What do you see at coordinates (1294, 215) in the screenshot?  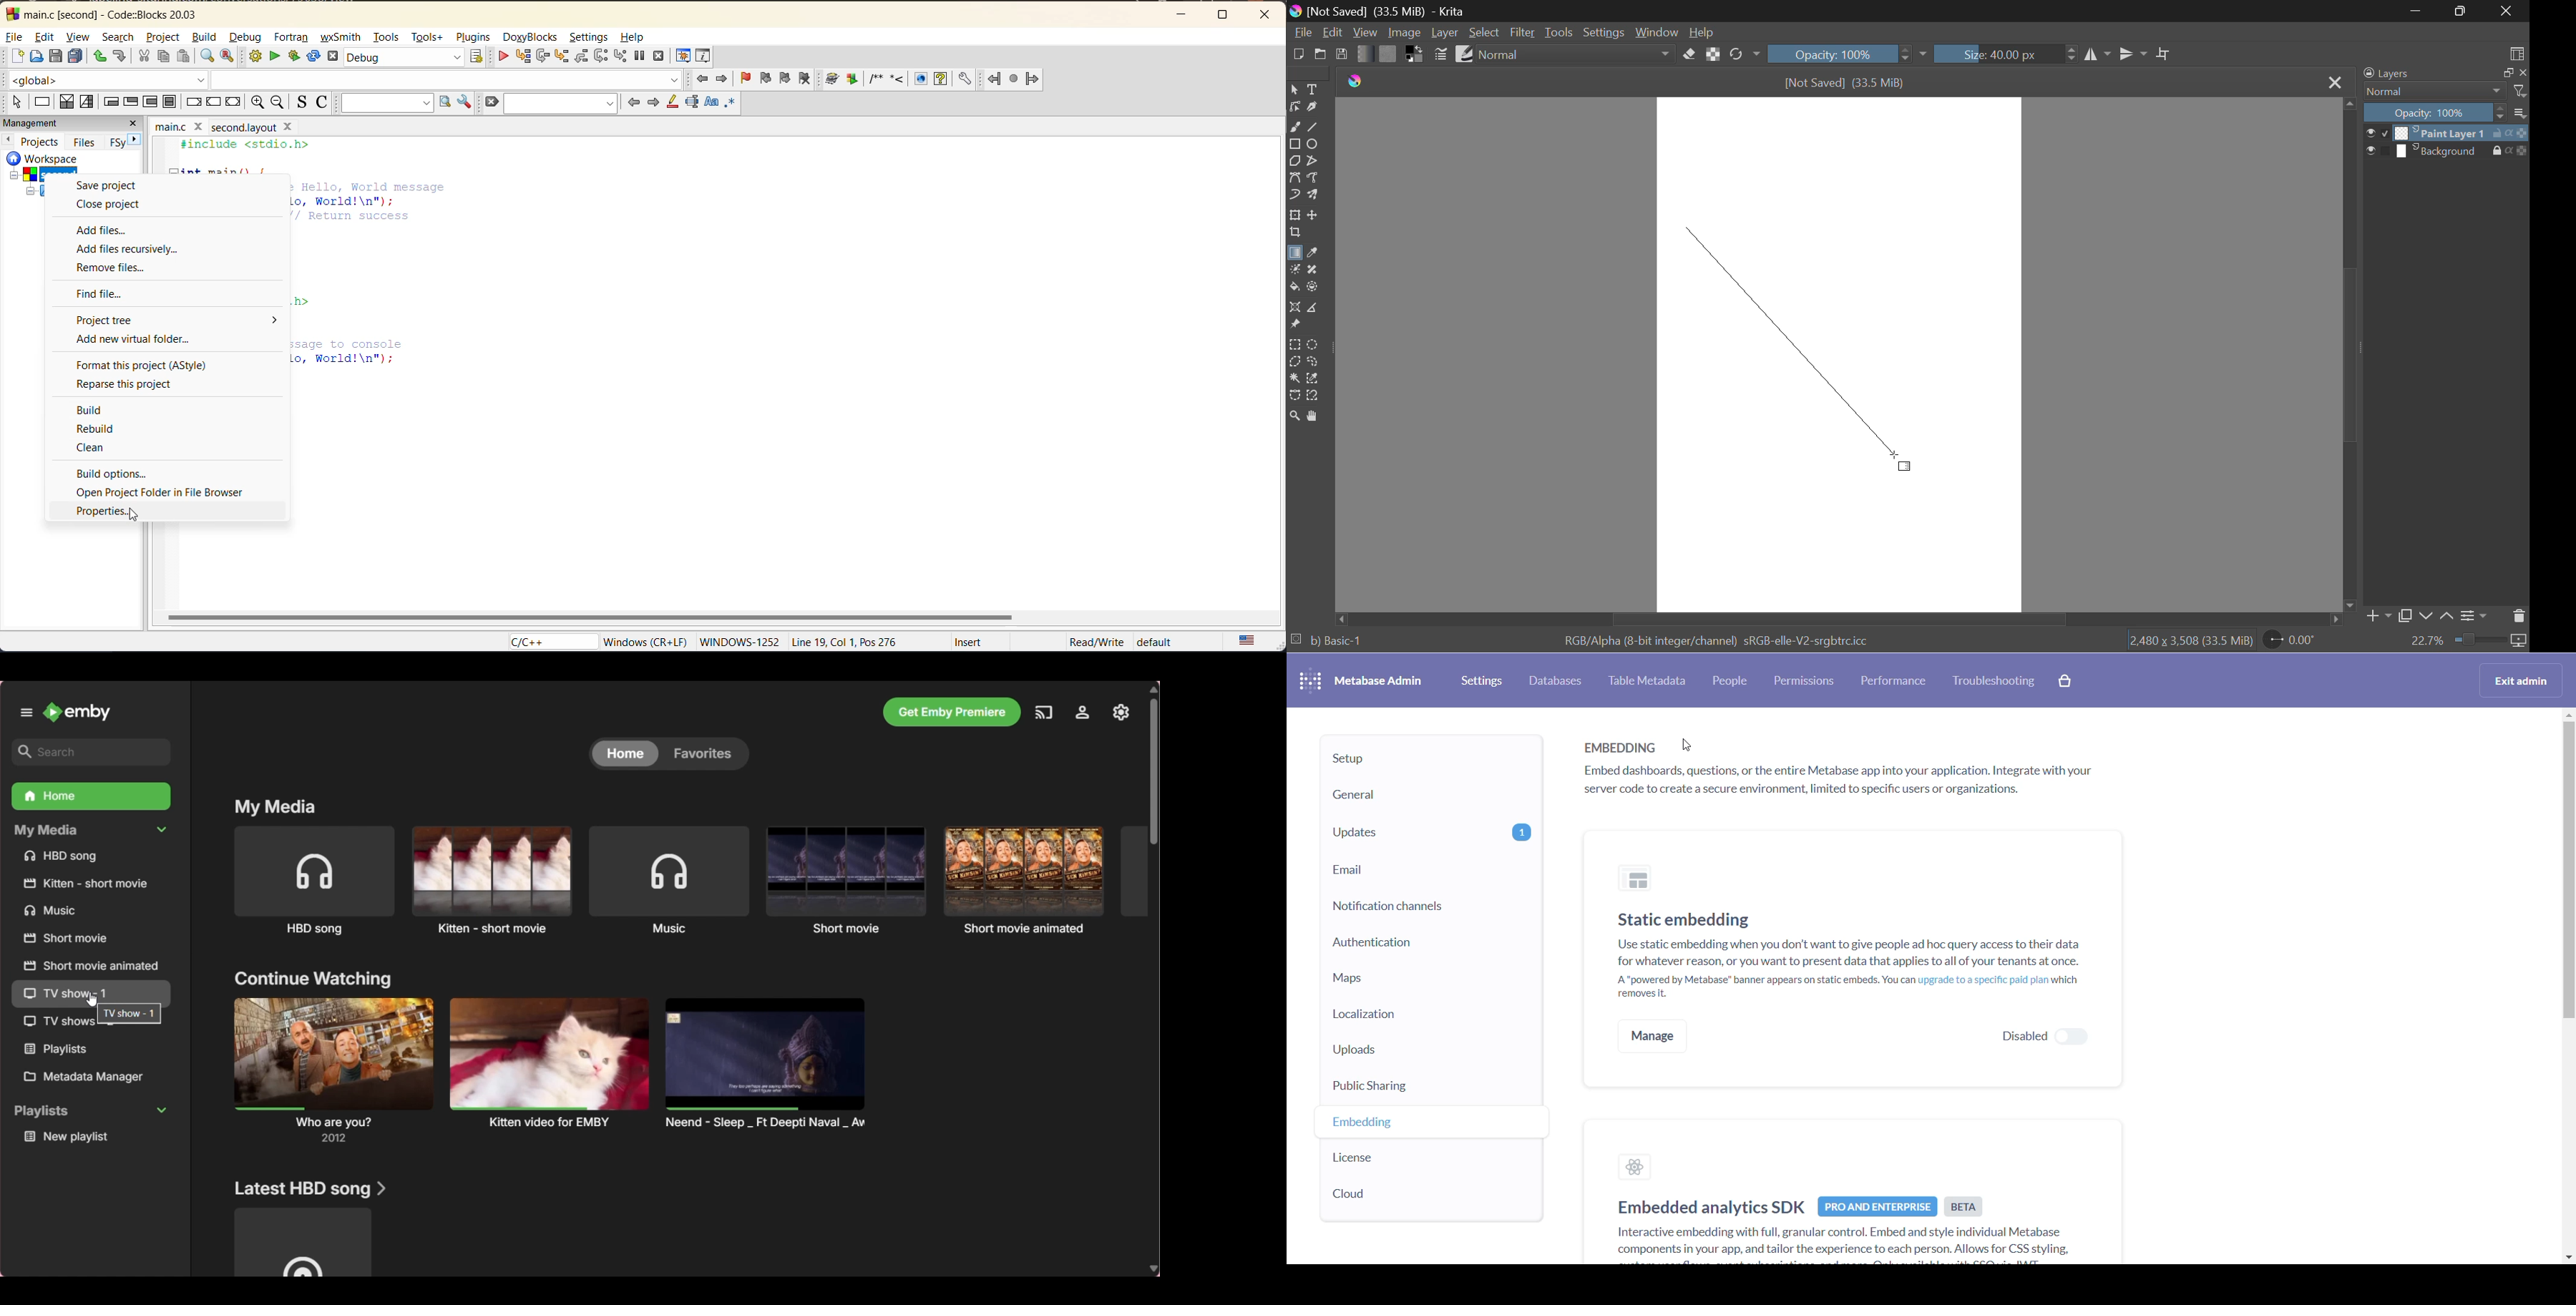 I see `Transform Layer` at bounding box center [1294, 215].